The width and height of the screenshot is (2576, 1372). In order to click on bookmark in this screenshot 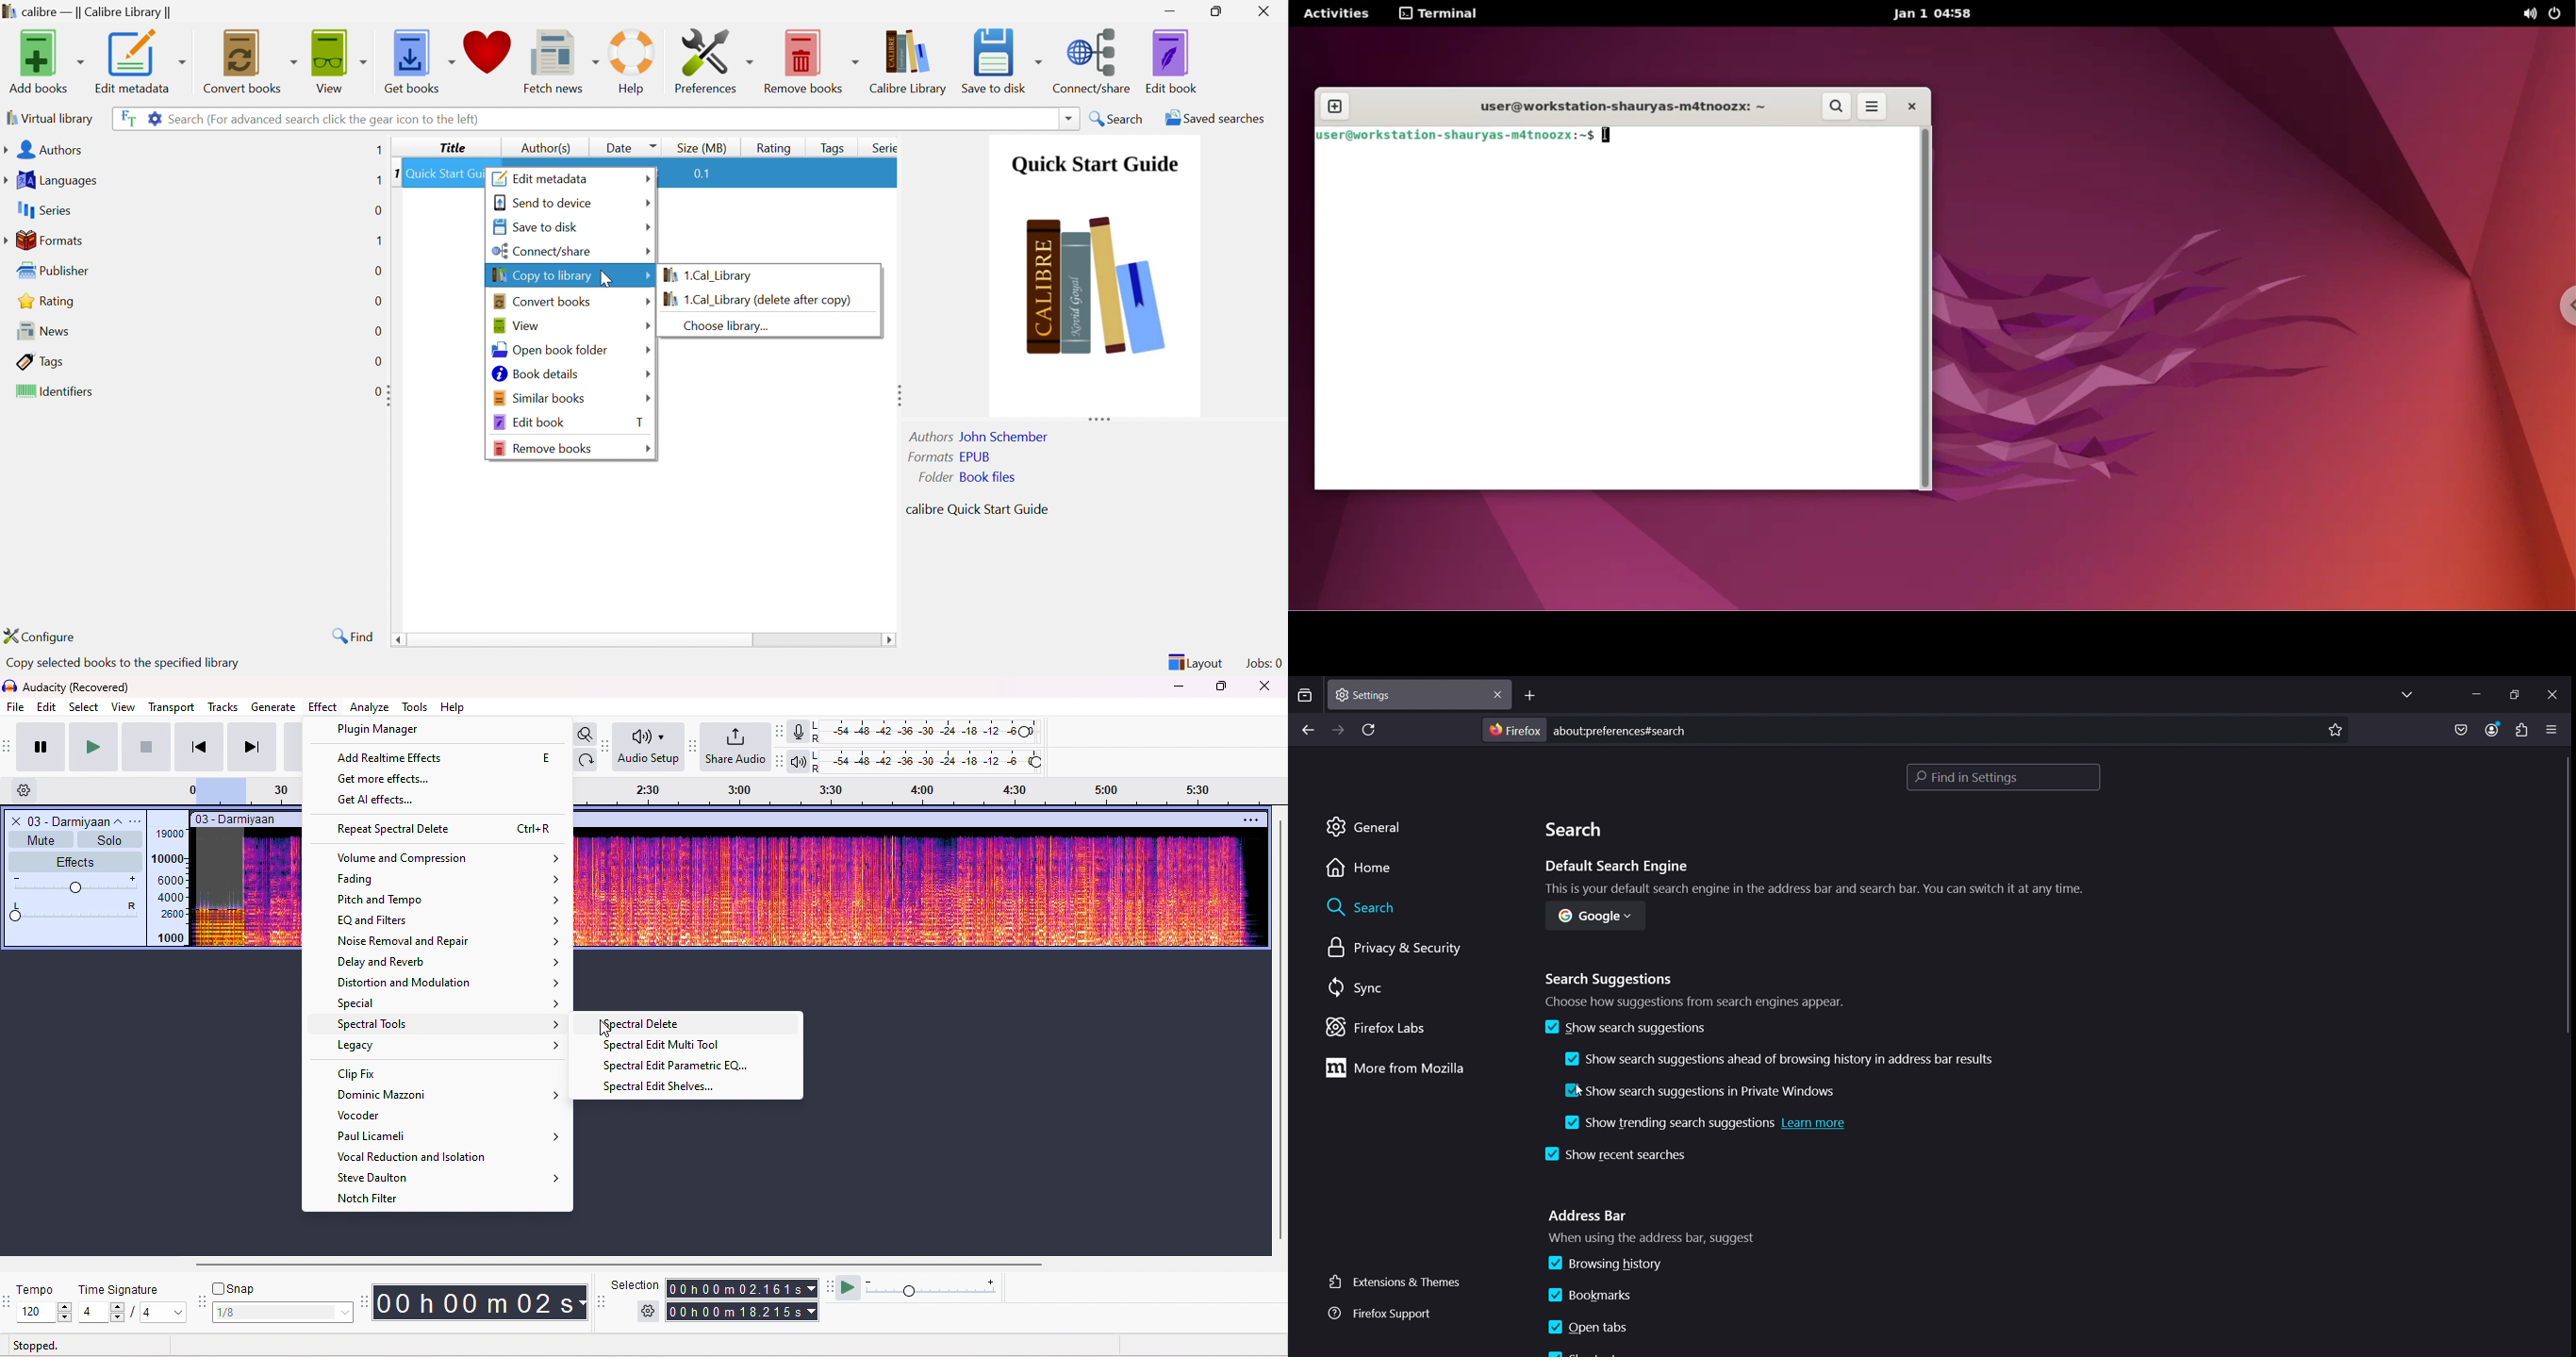, I will do `click(2336, 731)`.